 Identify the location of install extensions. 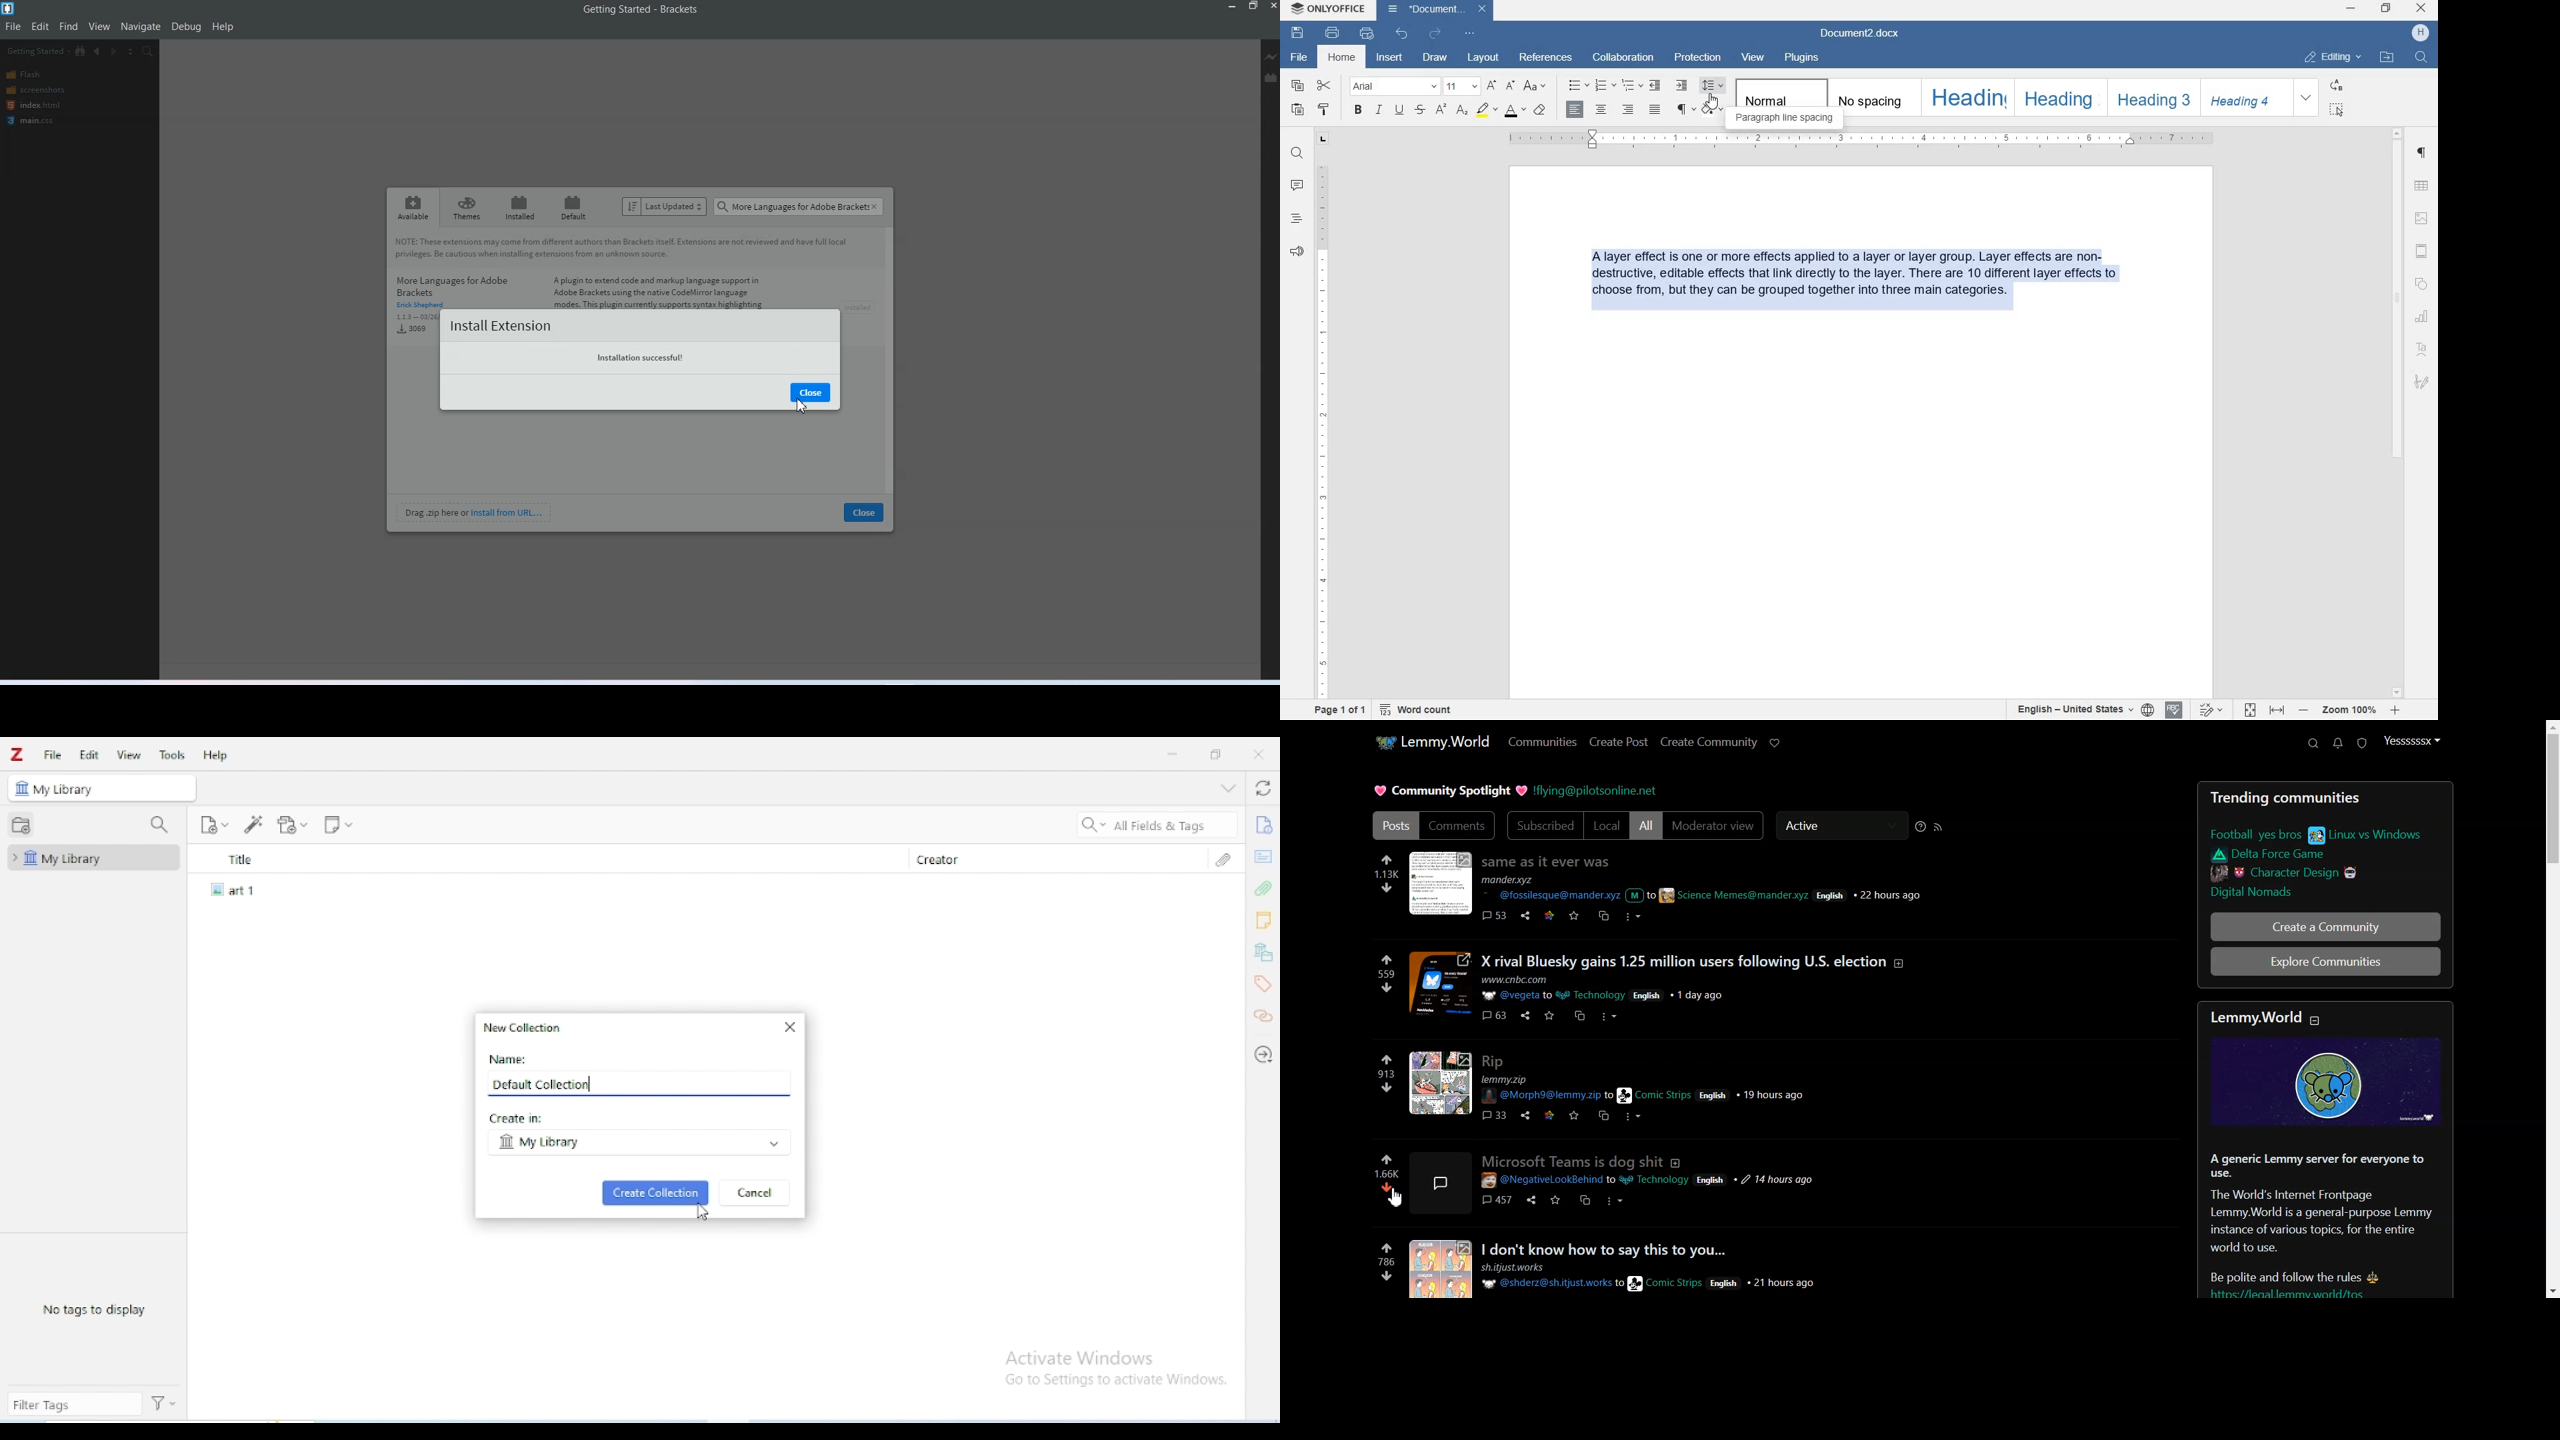
(499, 326).